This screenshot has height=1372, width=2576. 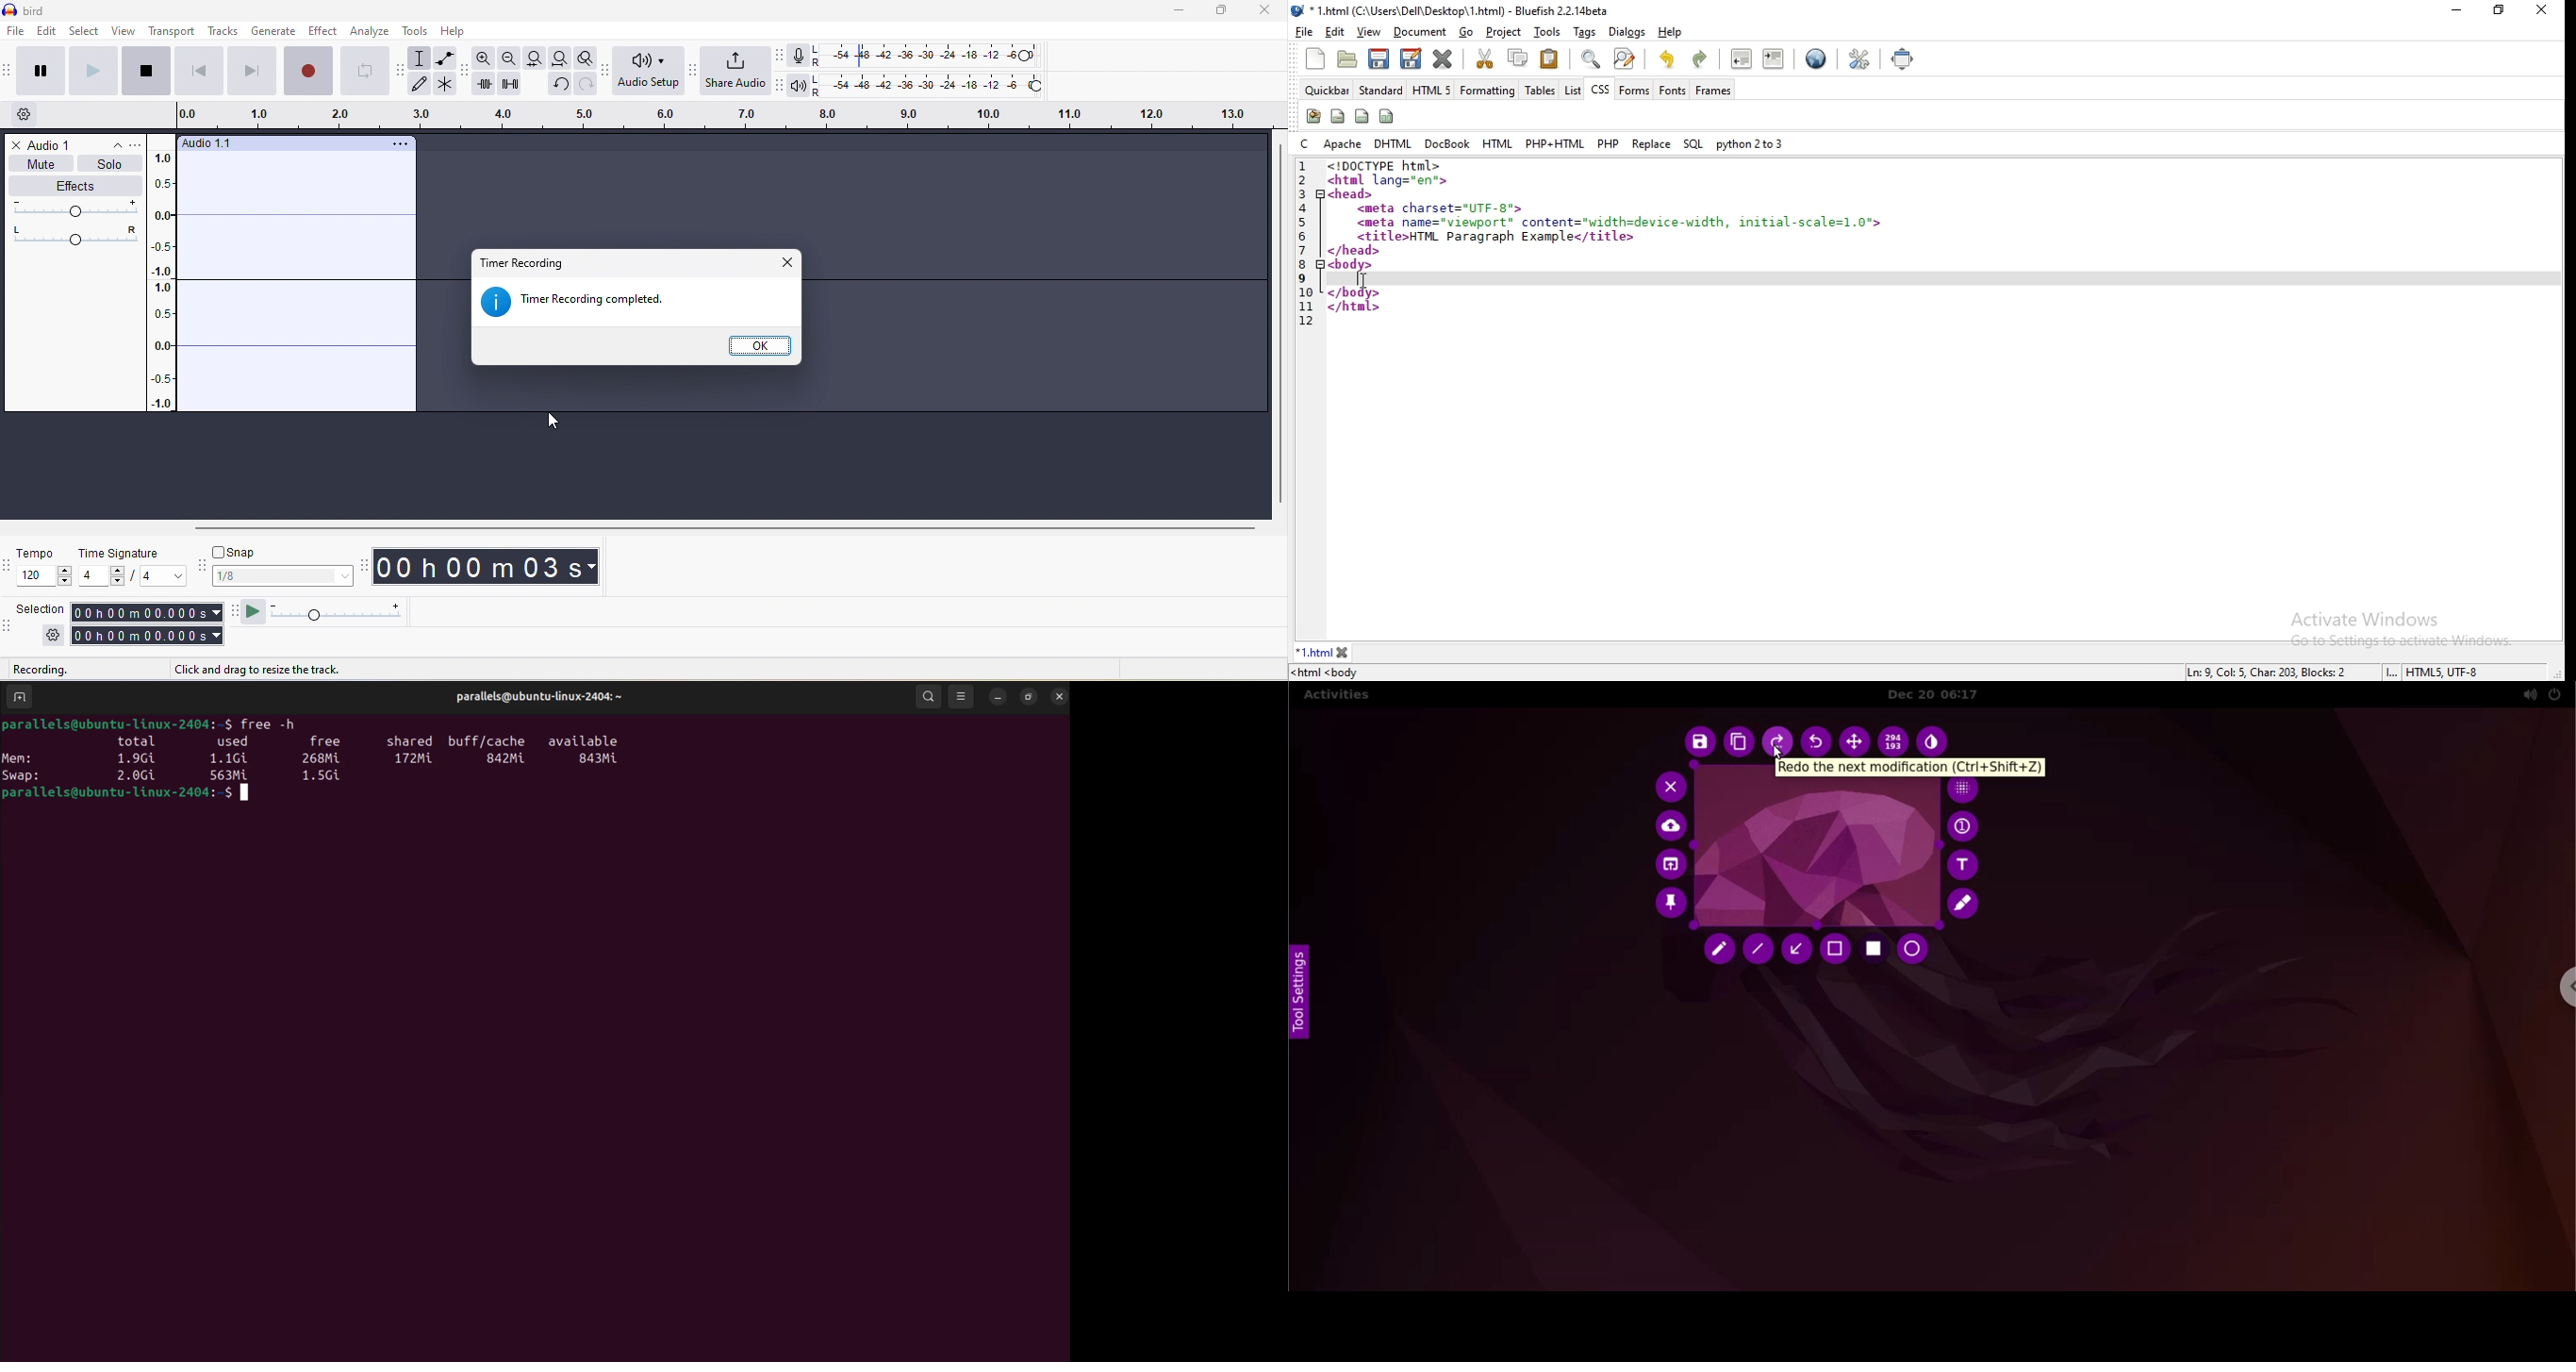 What do you see at coordinates (202, 566) in the screenshot?
I see `audacity snapping toolbar` at bounding box center [202, 566].